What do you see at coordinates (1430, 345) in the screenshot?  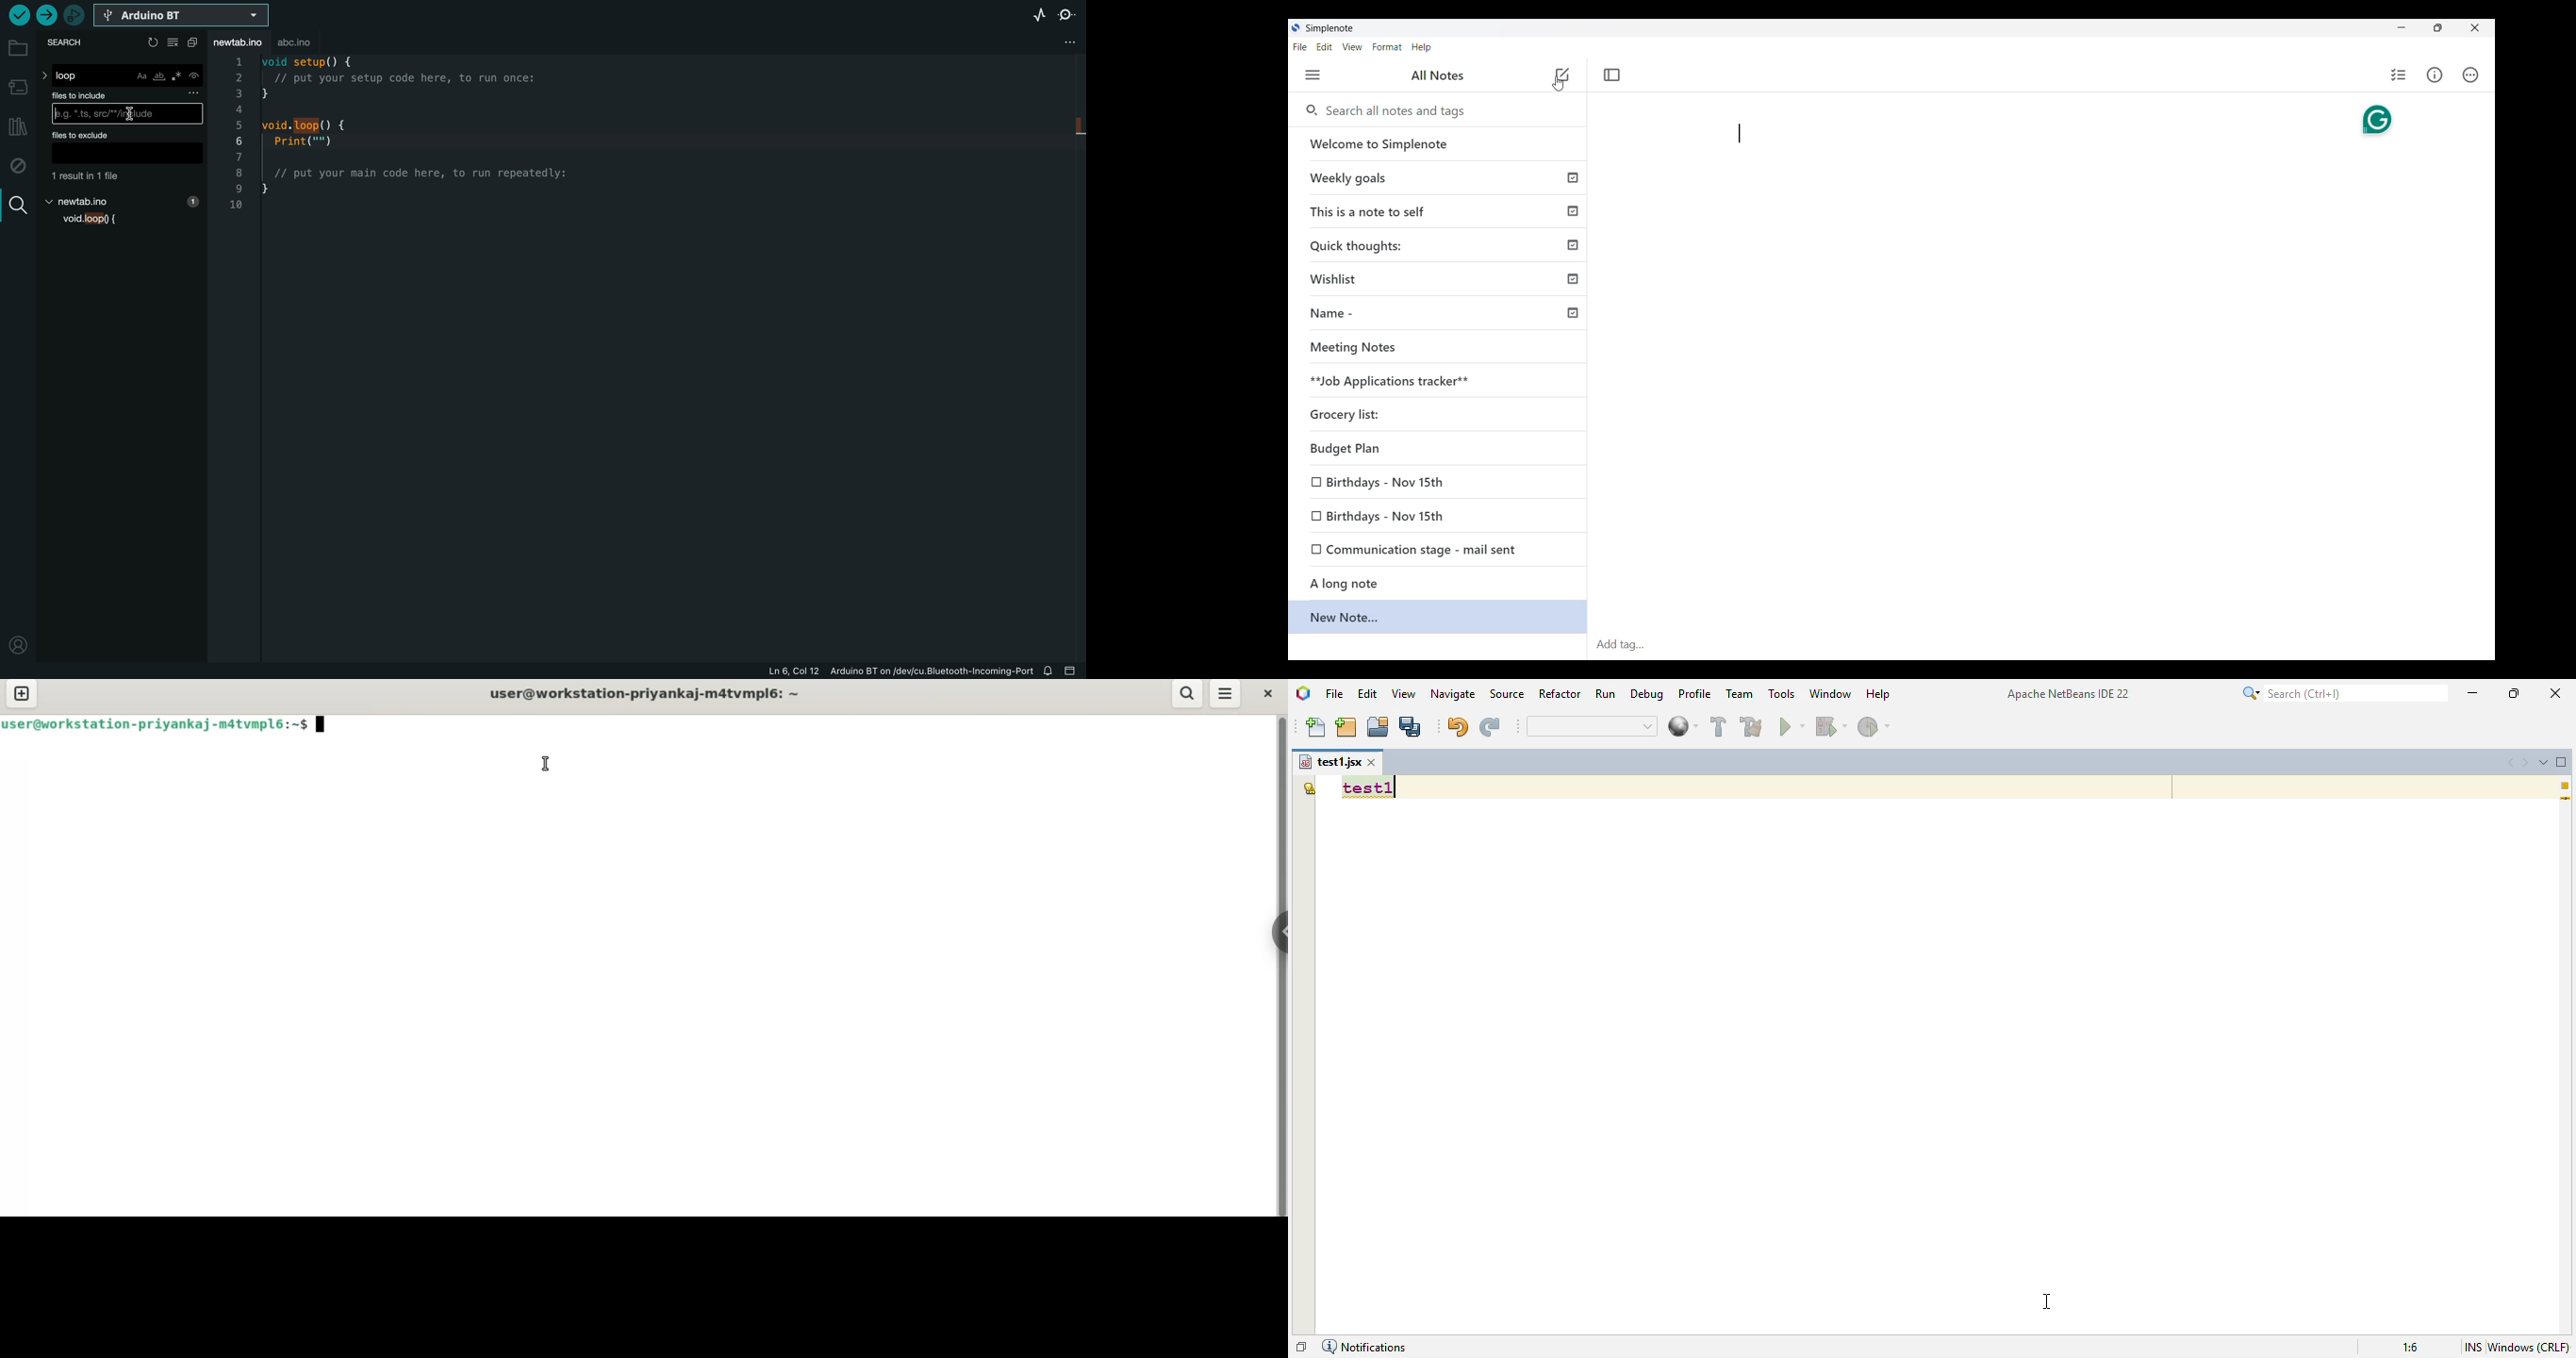 I see `meeting notes` at bounding box center [1430, 345].